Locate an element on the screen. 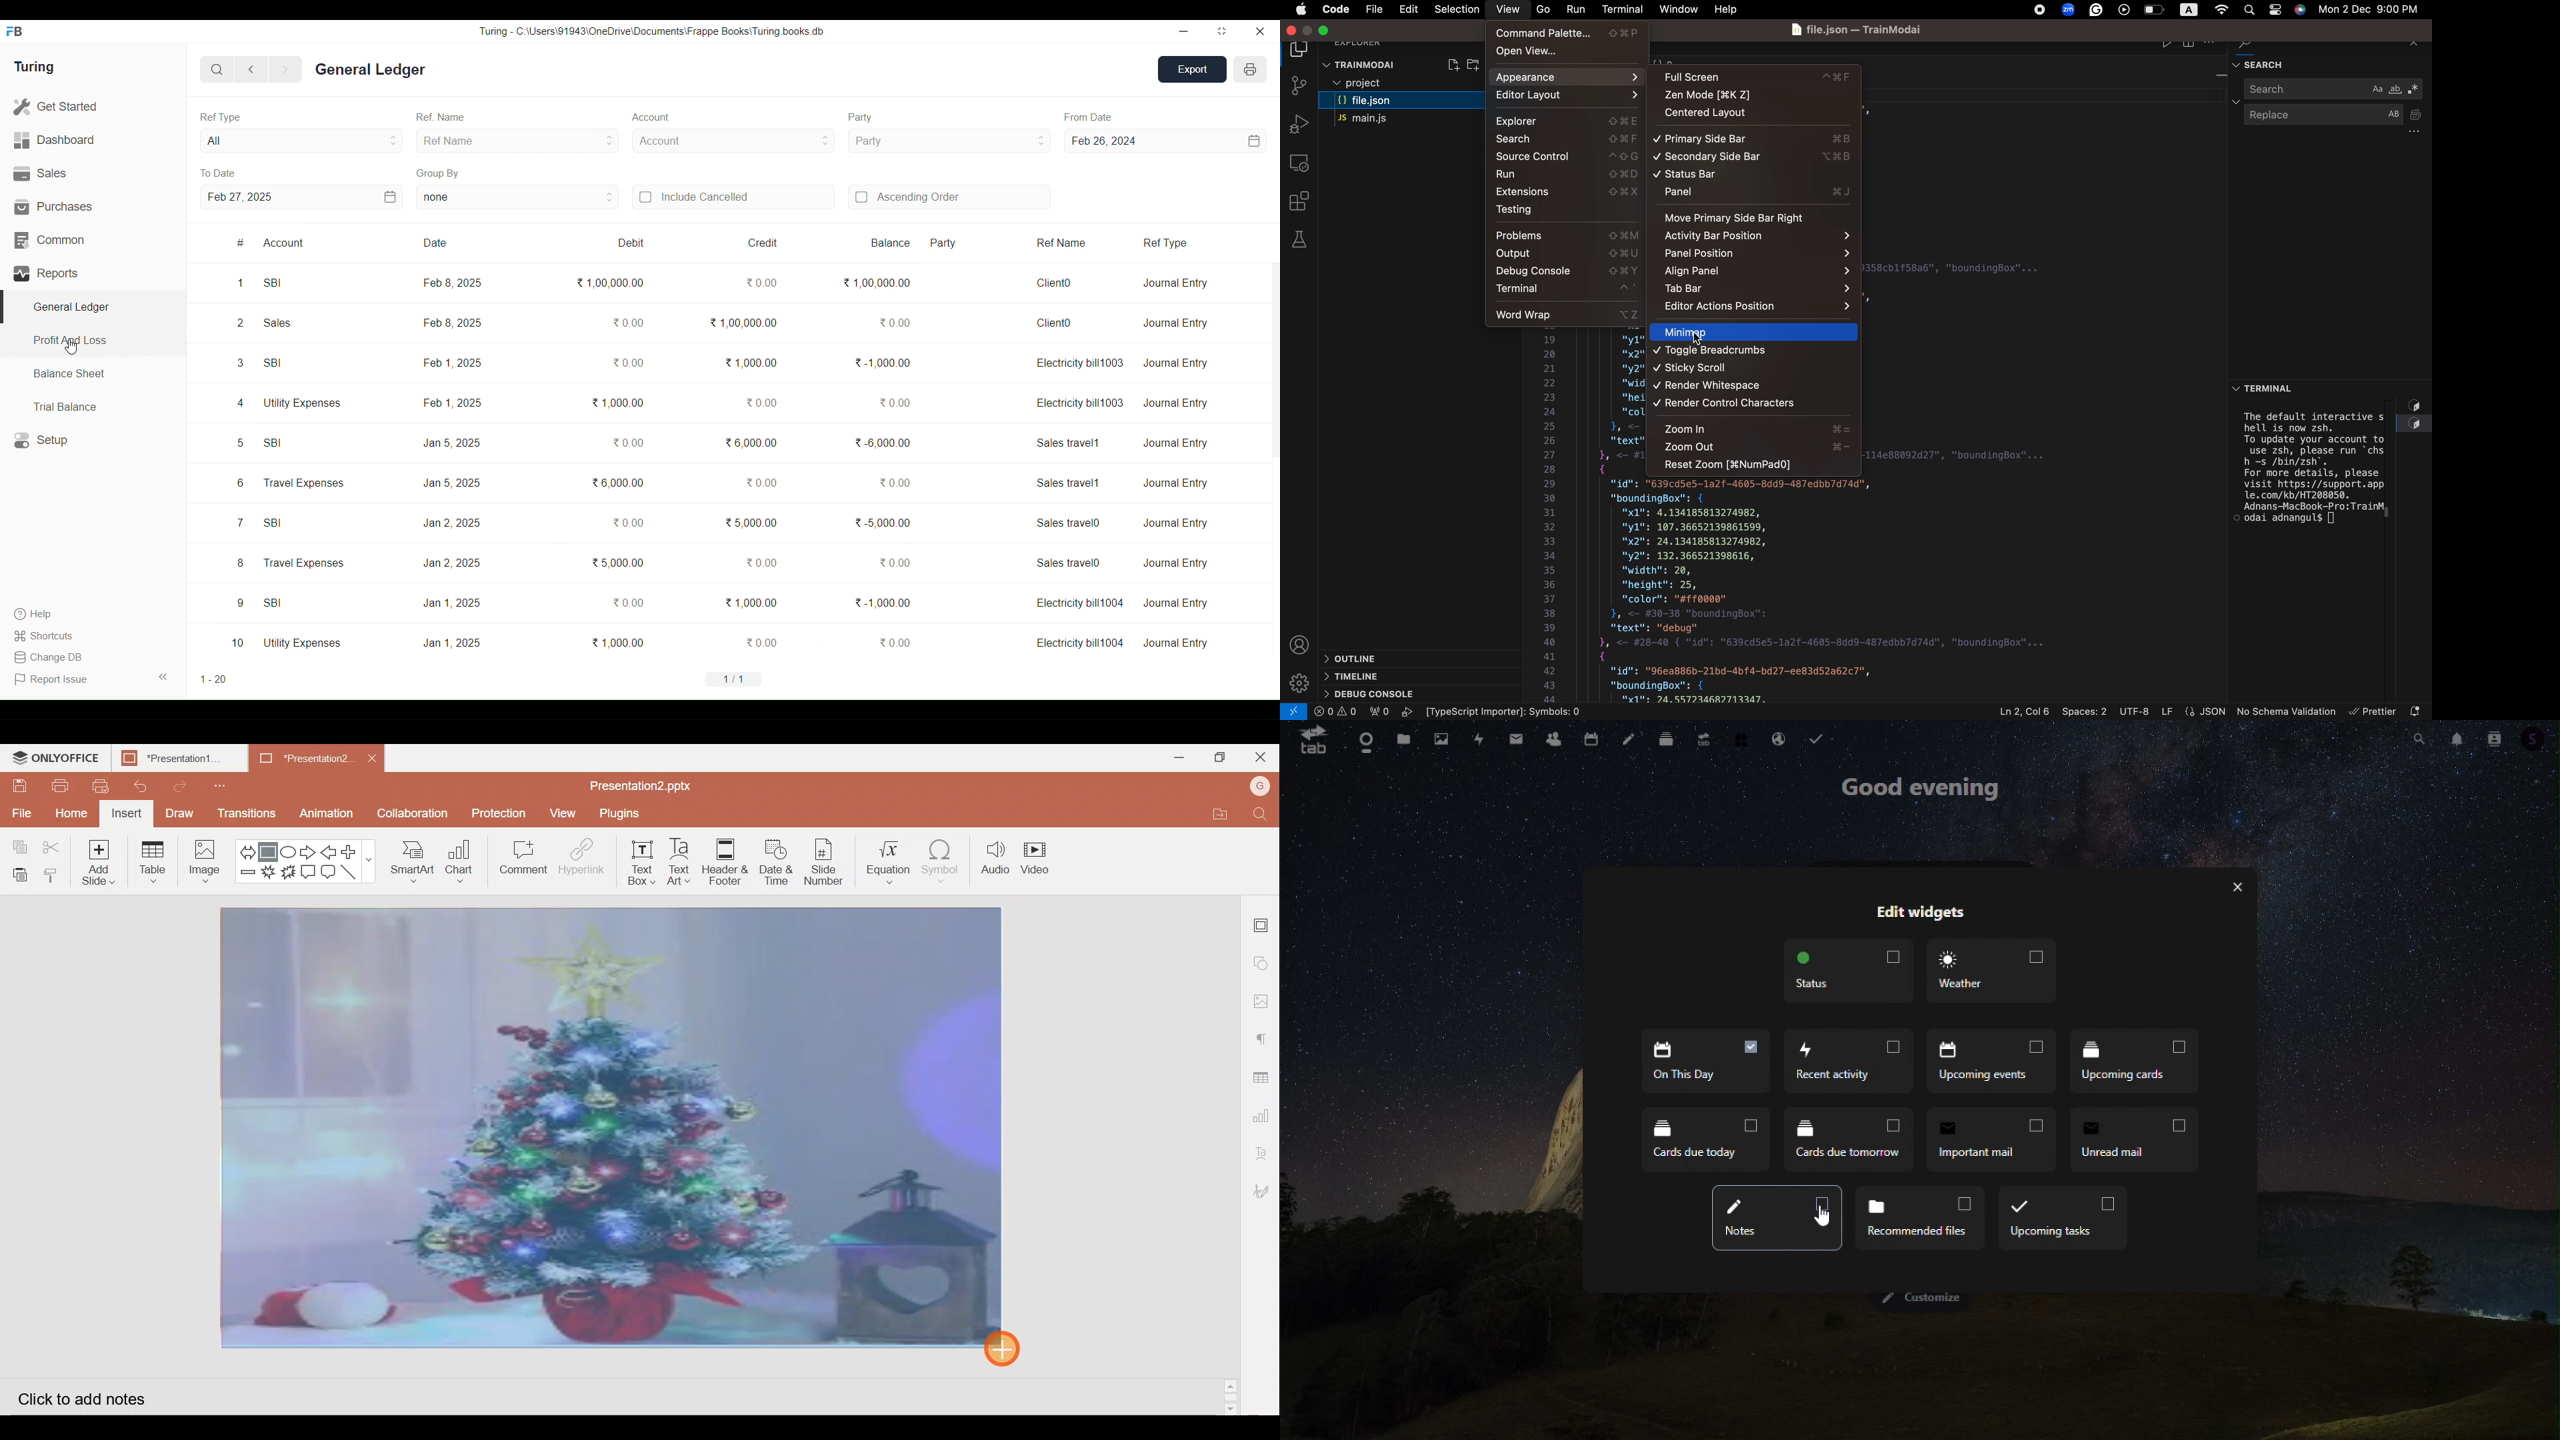  Customize from date is located at coordinates (1203, 141).